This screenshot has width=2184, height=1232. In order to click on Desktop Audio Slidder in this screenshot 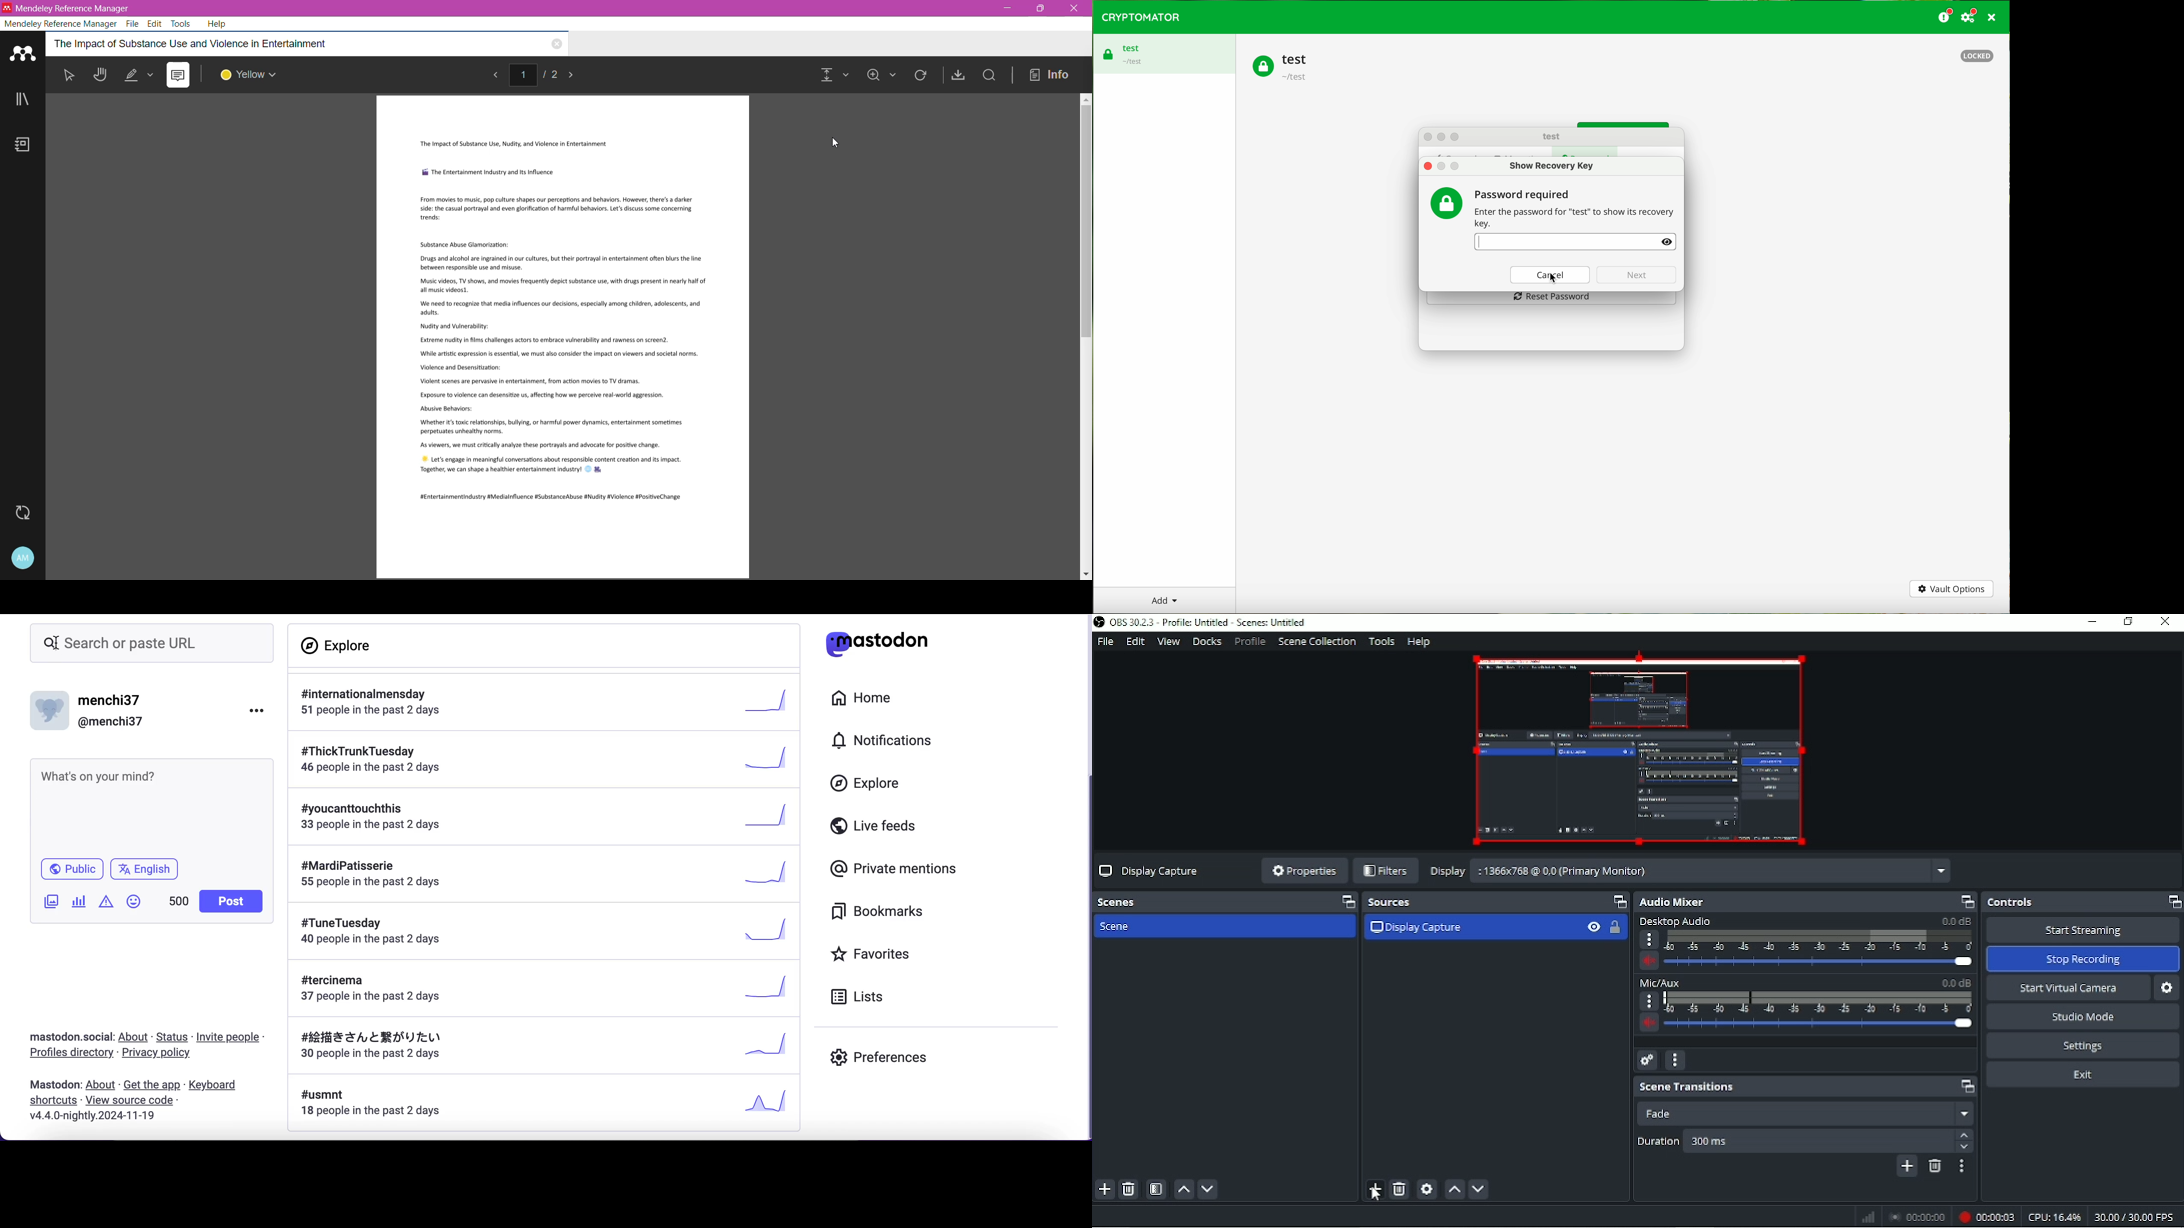, I will do `click(1802, 942)`.